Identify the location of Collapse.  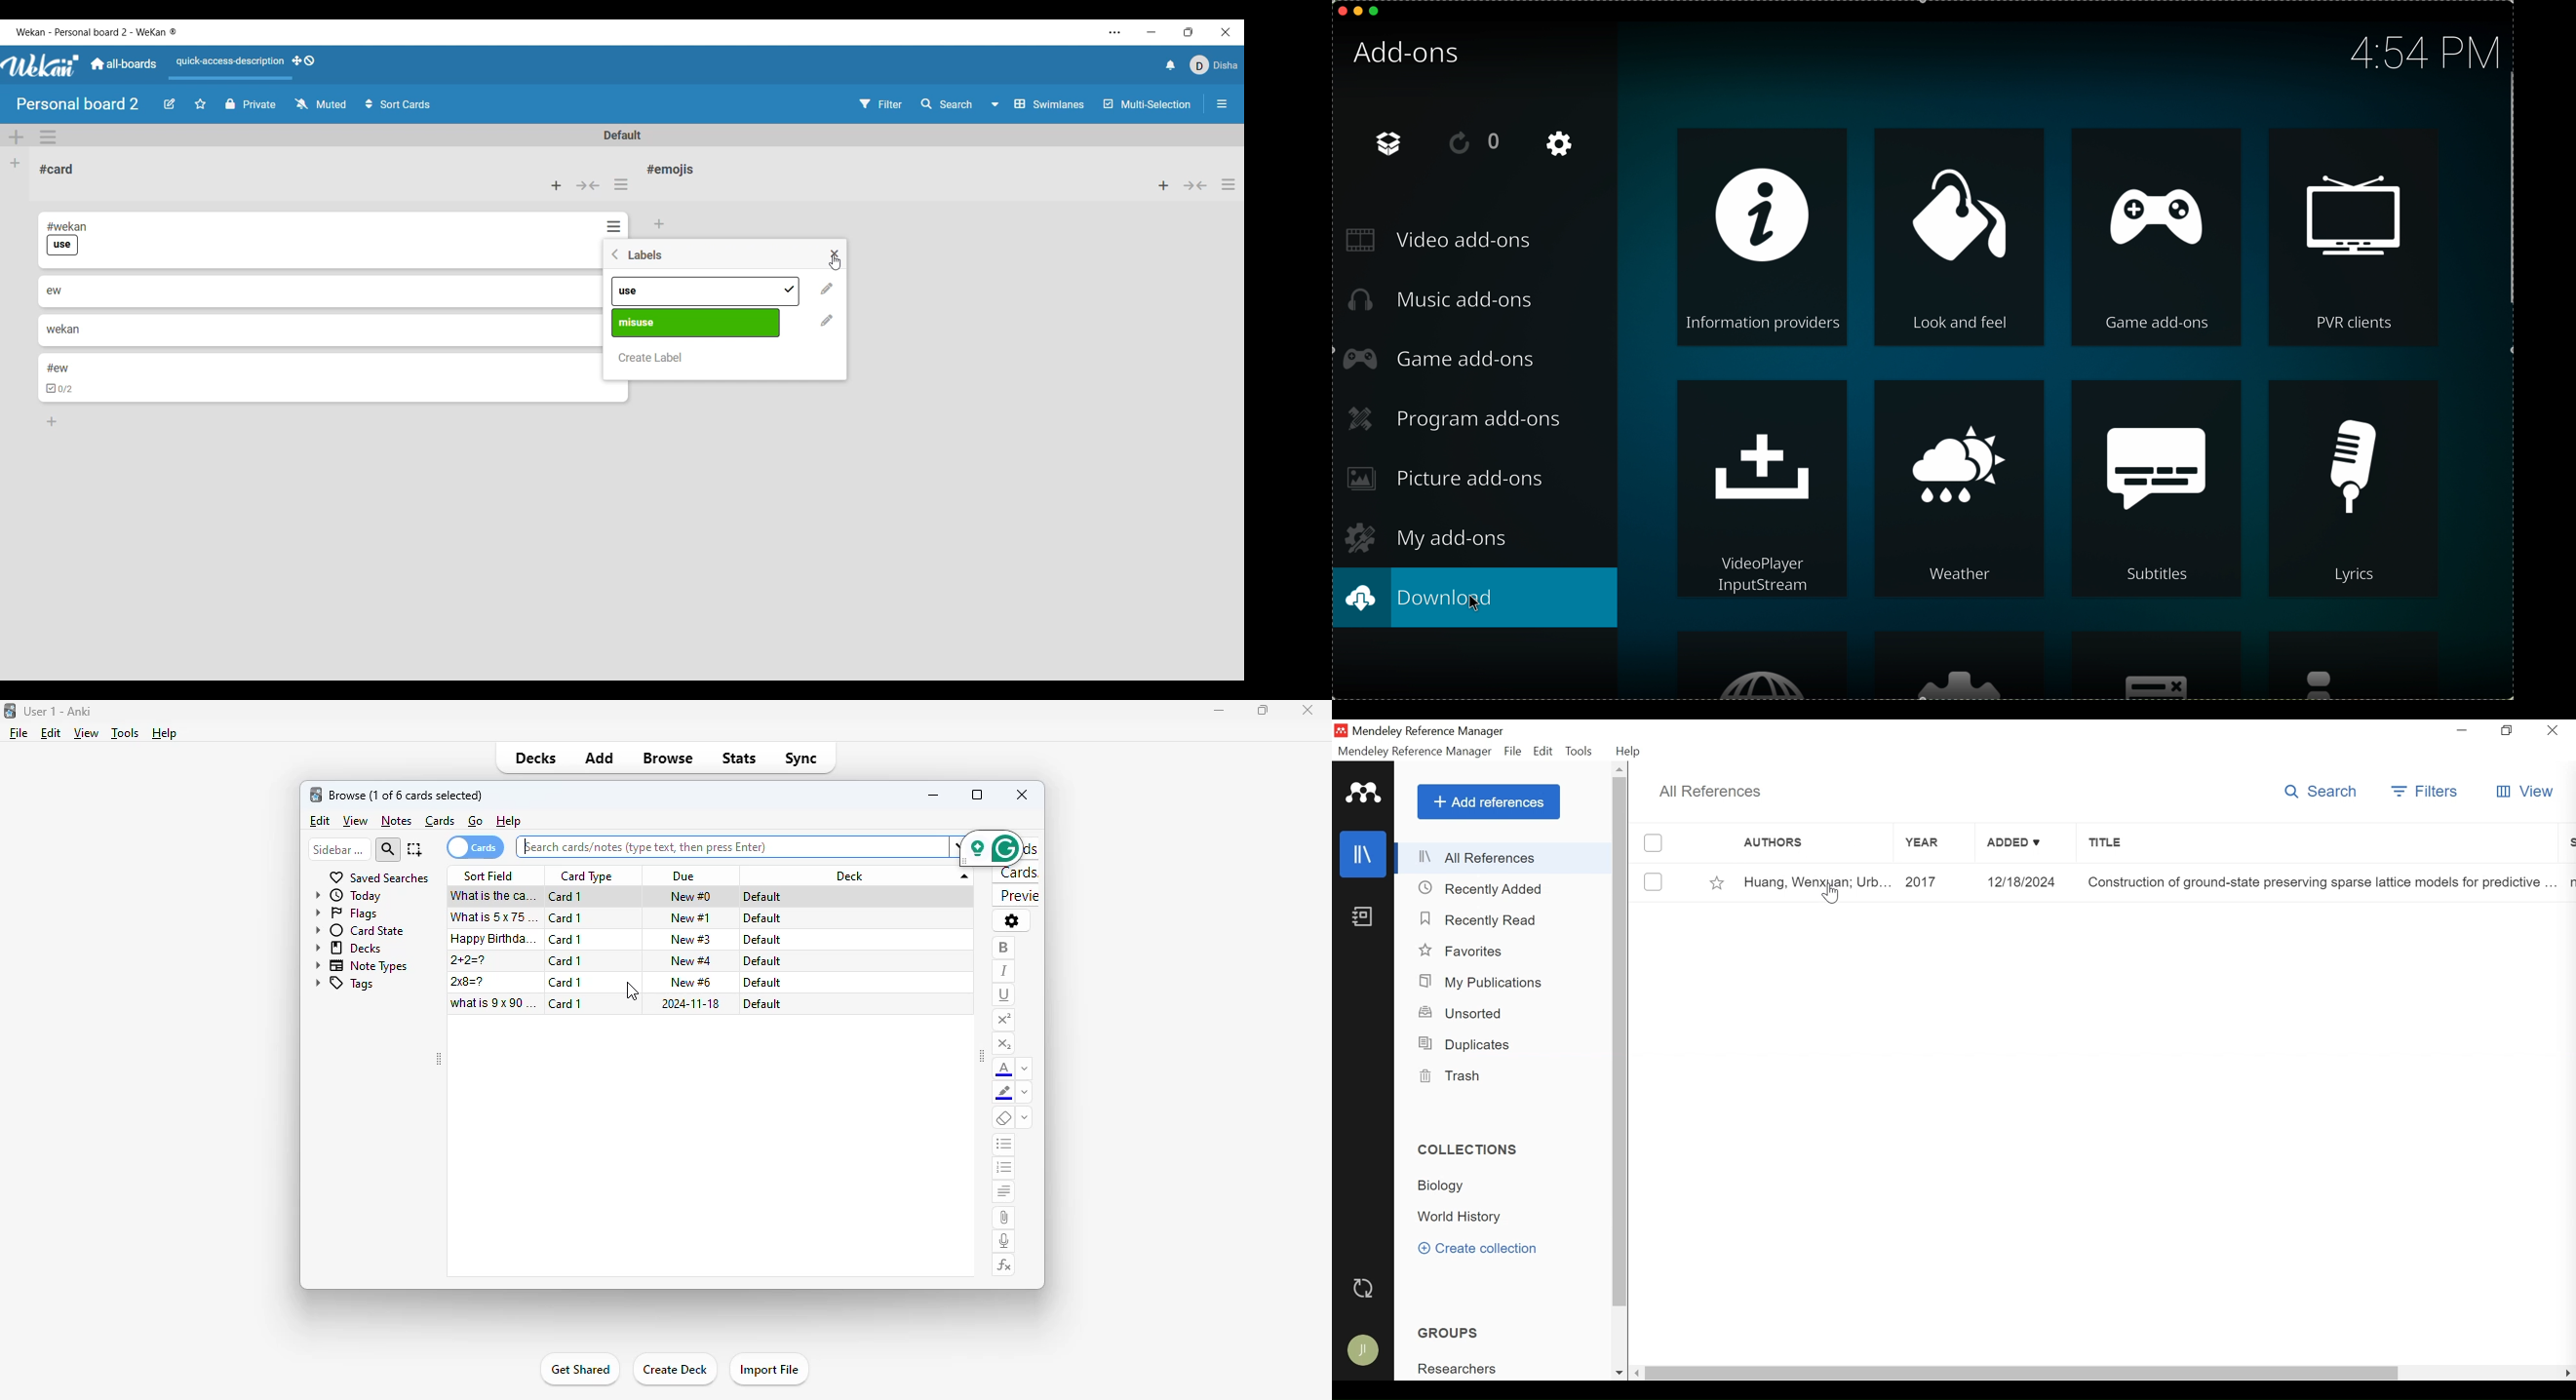
(1196, 185).